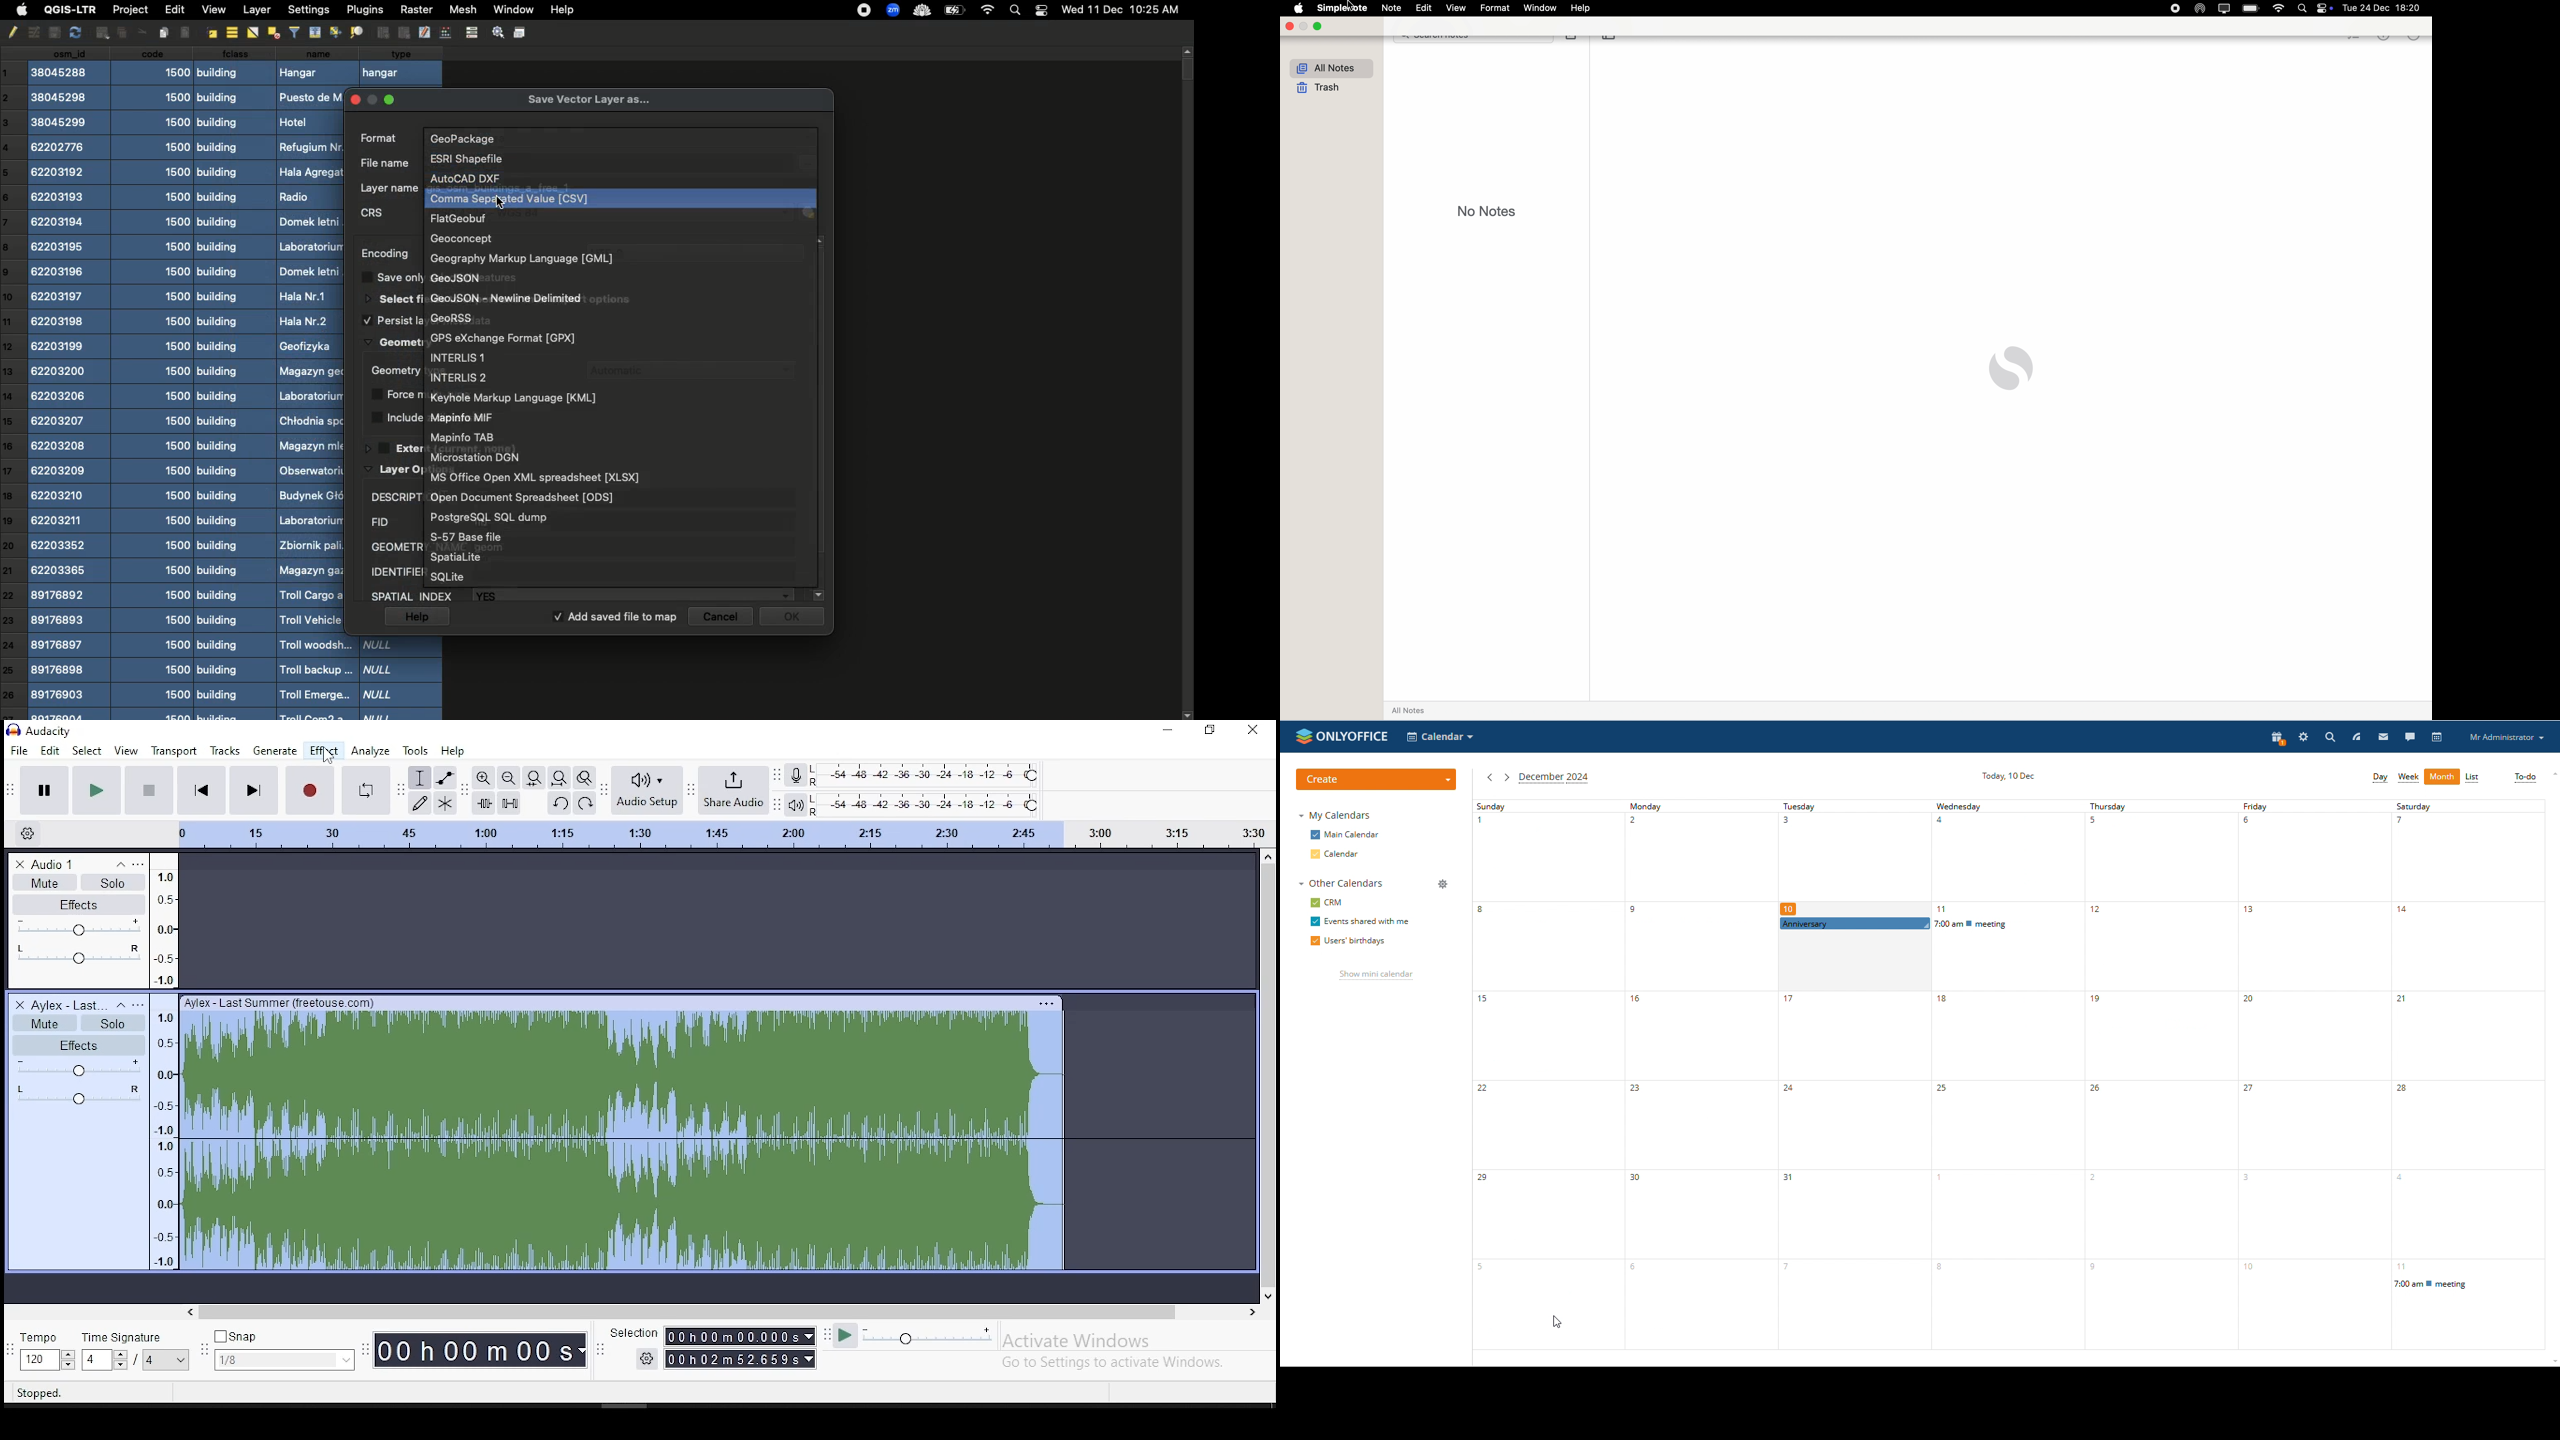  Describe the element at coordinates (724, 616) in the screenshot. I see `Cancel` at that location.